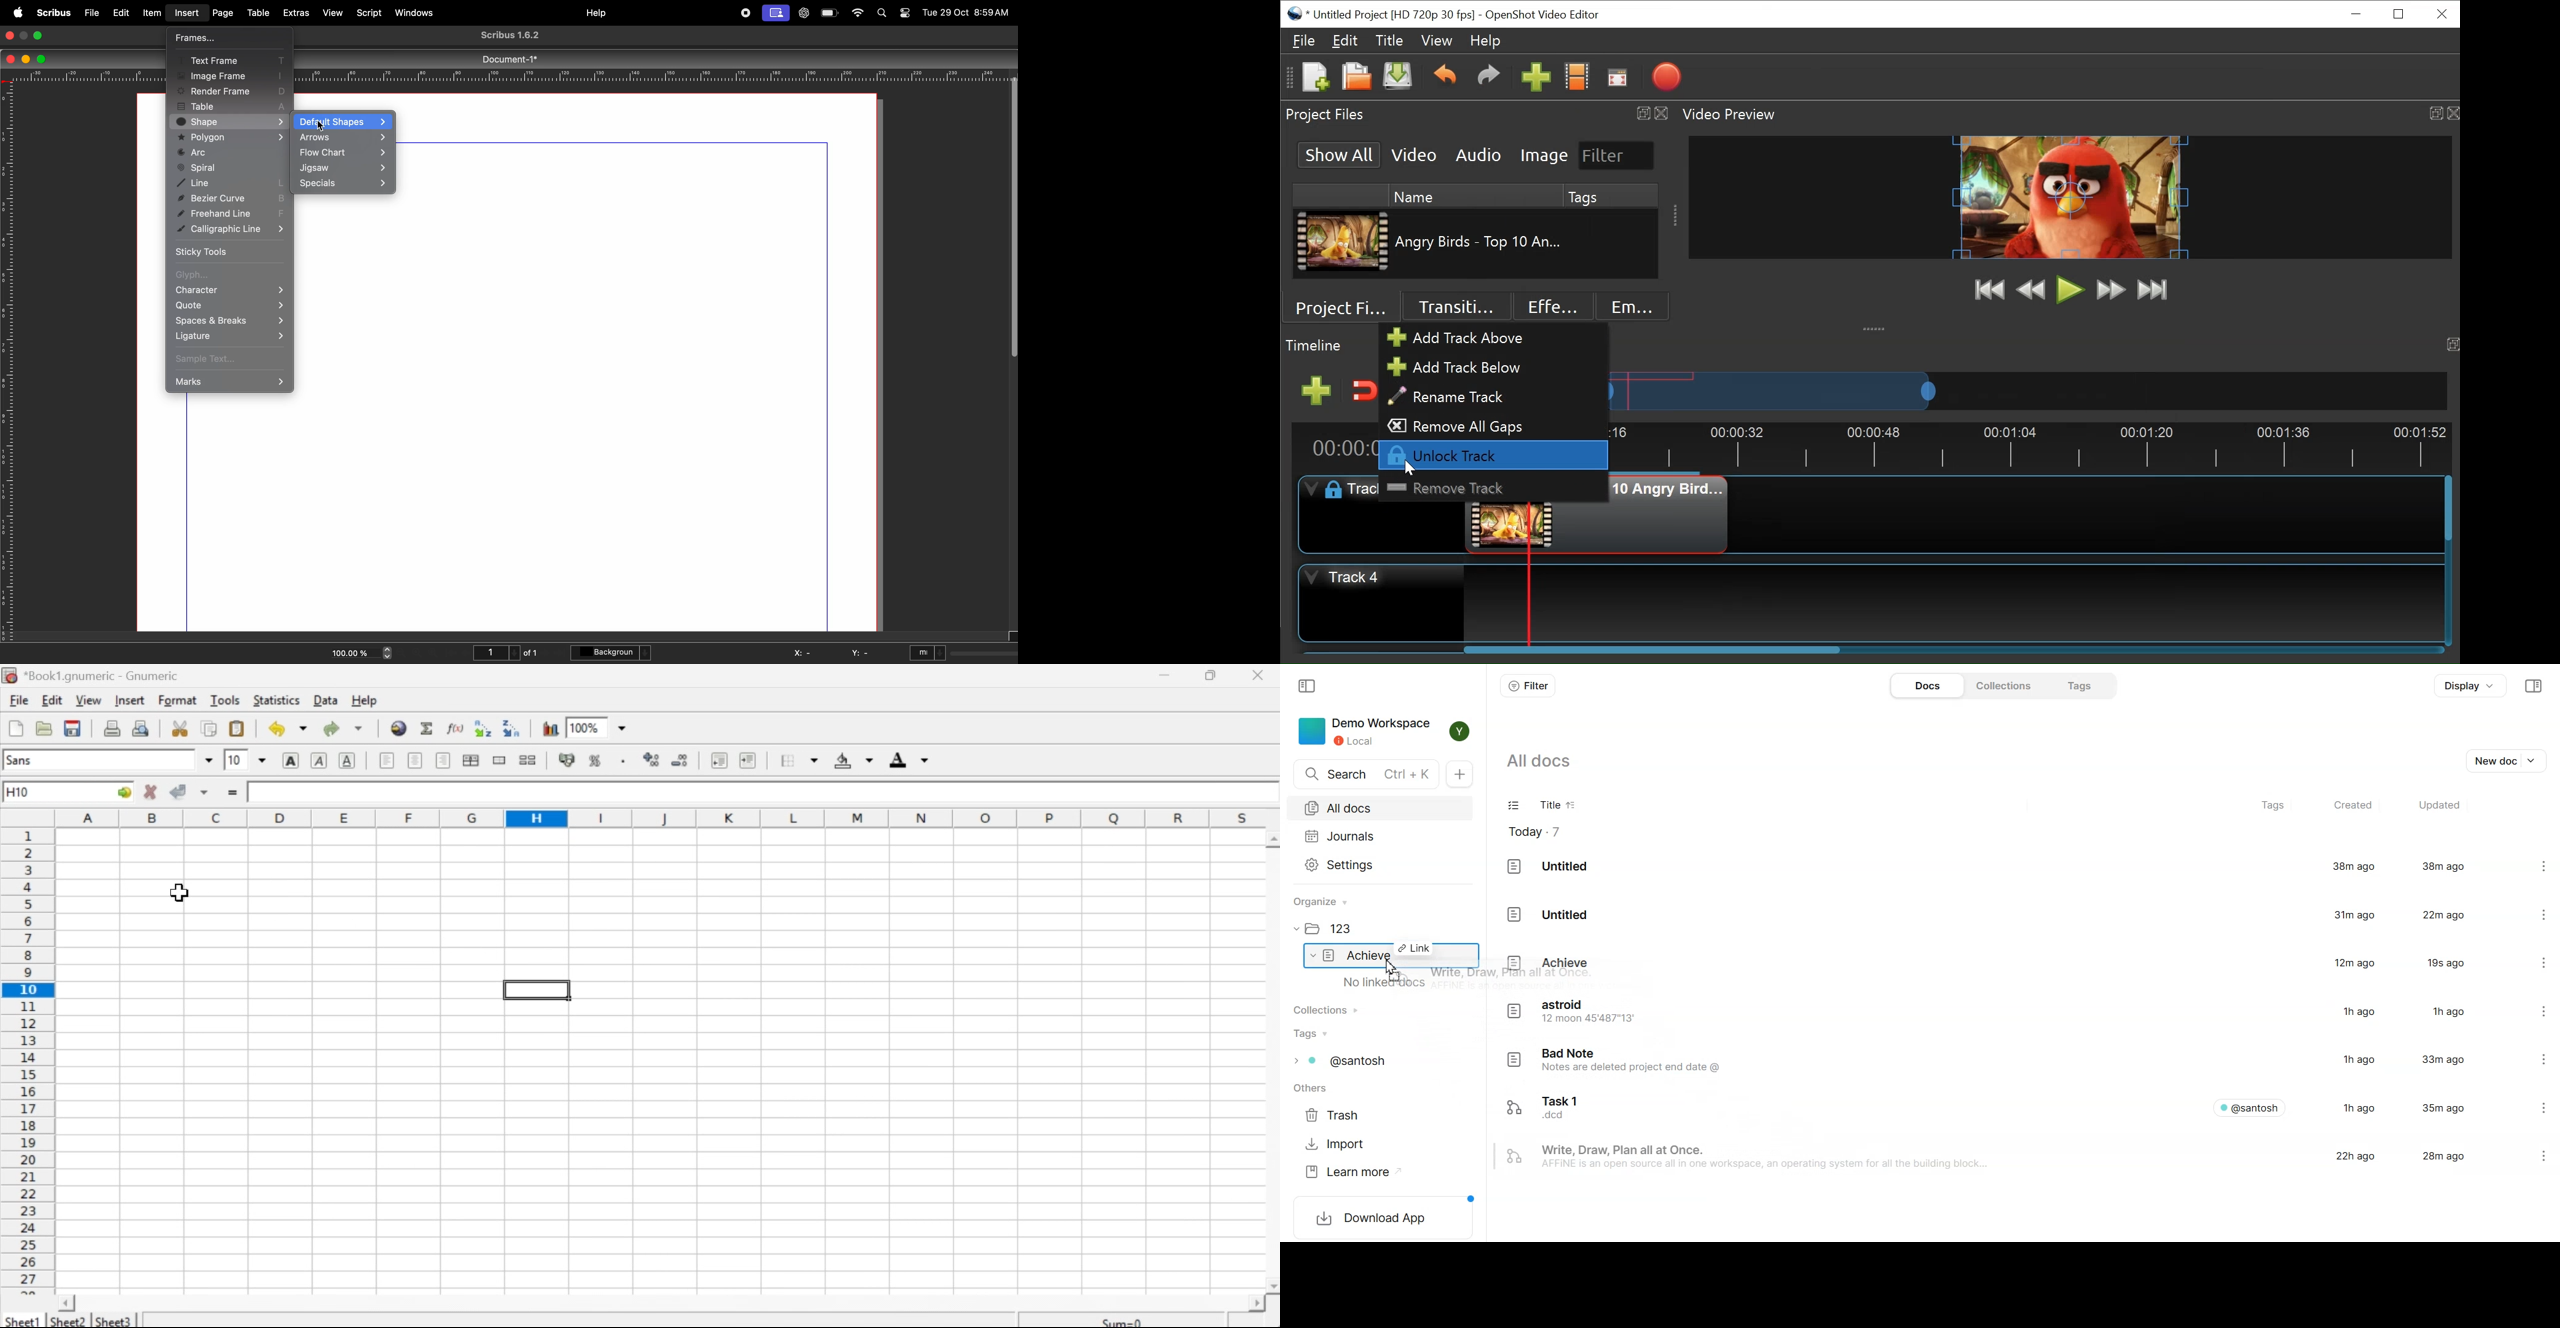 Image resolution: width=2576 pixels, height=1344 pixels. Describe the element at coordinates (2535, 1062) in the screenshot. I see `Settings` at that location.